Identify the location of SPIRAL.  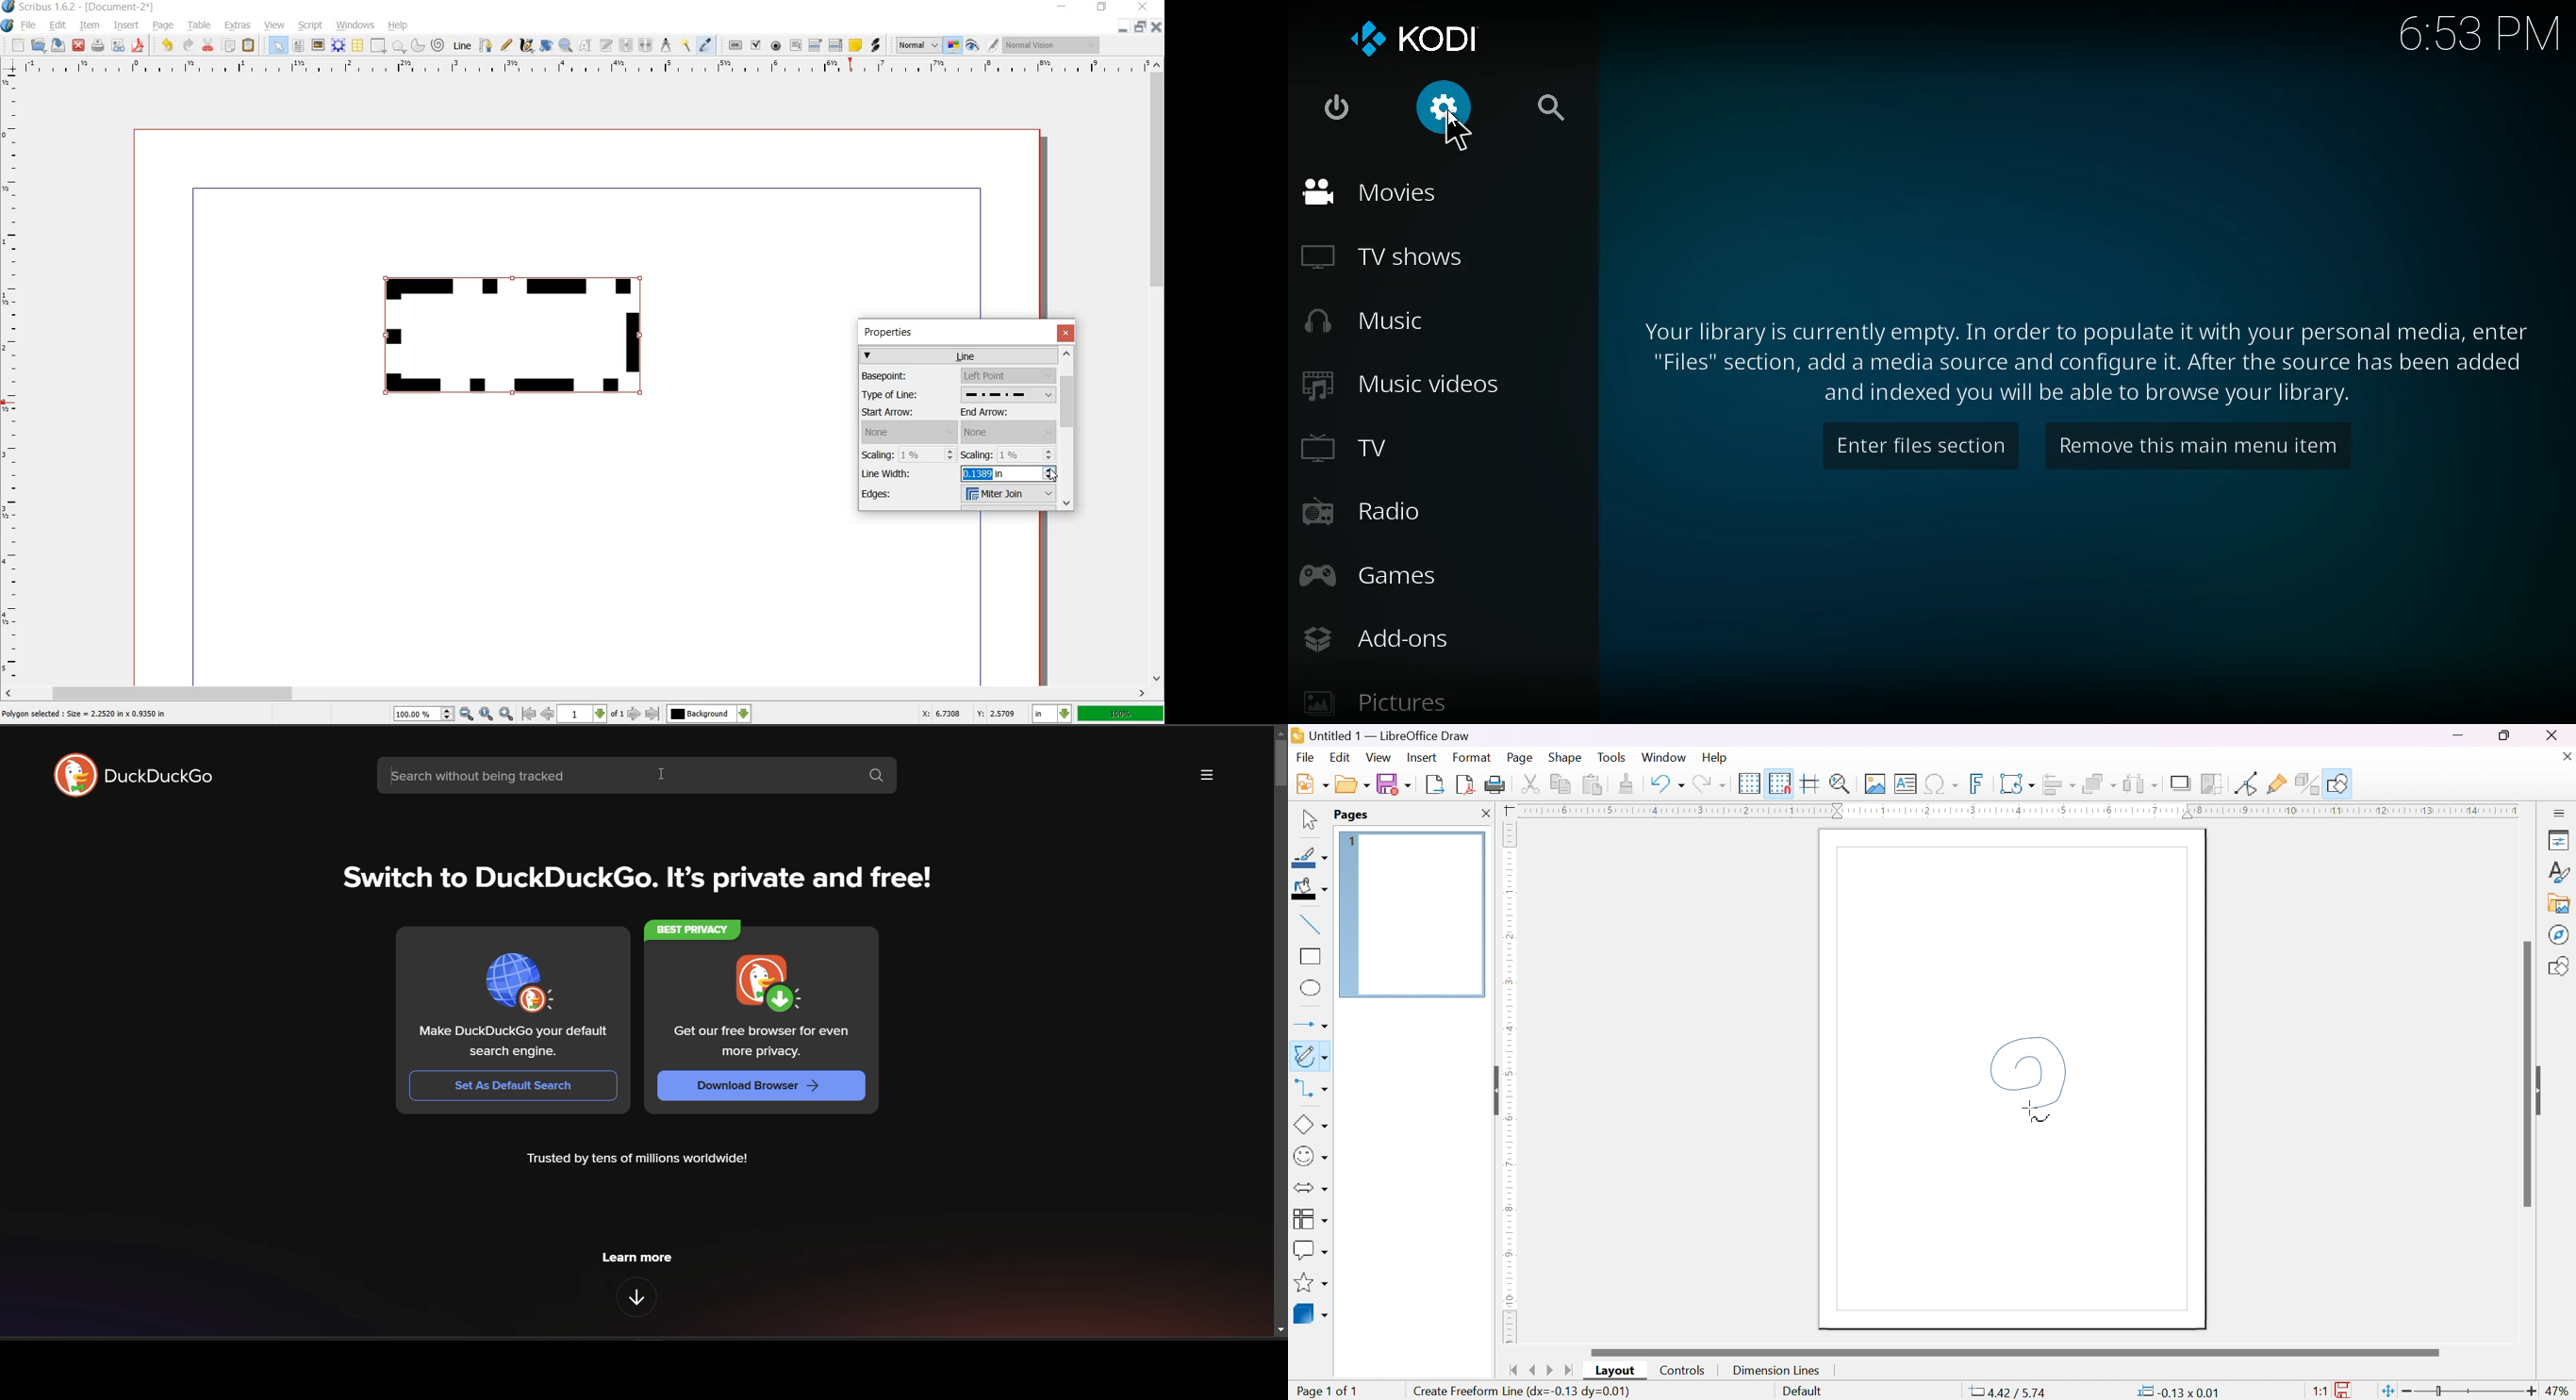
(437, 46).